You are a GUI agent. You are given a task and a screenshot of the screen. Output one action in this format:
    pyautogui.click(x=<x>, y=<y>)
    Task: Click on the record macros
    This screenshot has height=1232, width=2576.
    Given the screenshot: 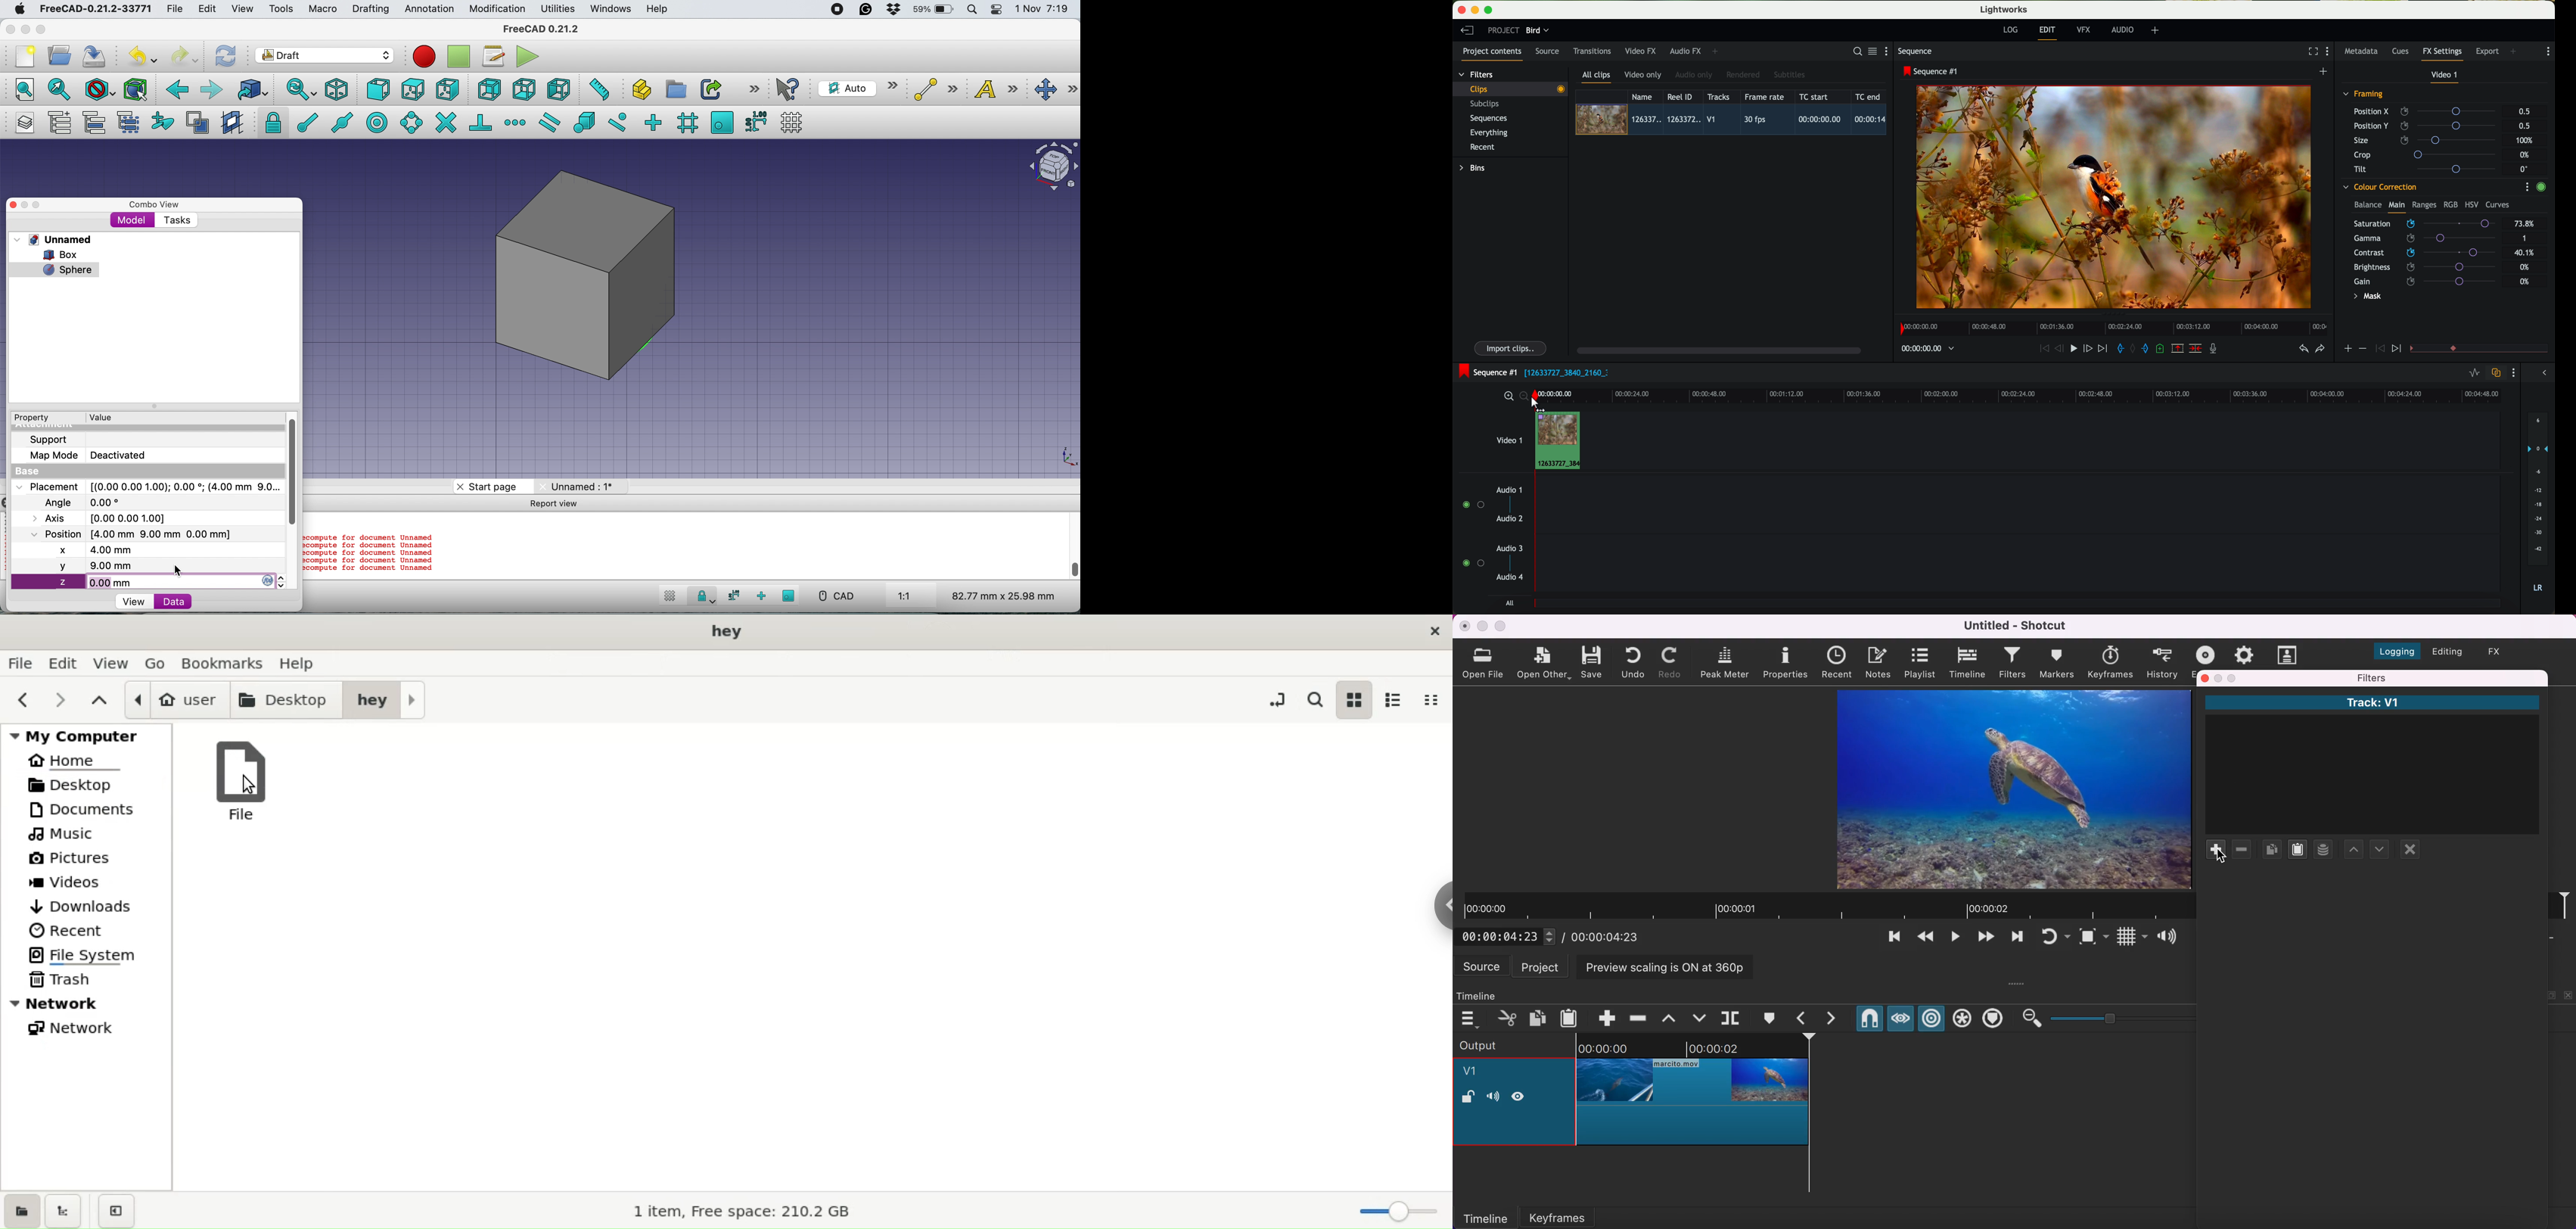 What is the action you would take?
    pyautogui.click(x=424, y=56)
    